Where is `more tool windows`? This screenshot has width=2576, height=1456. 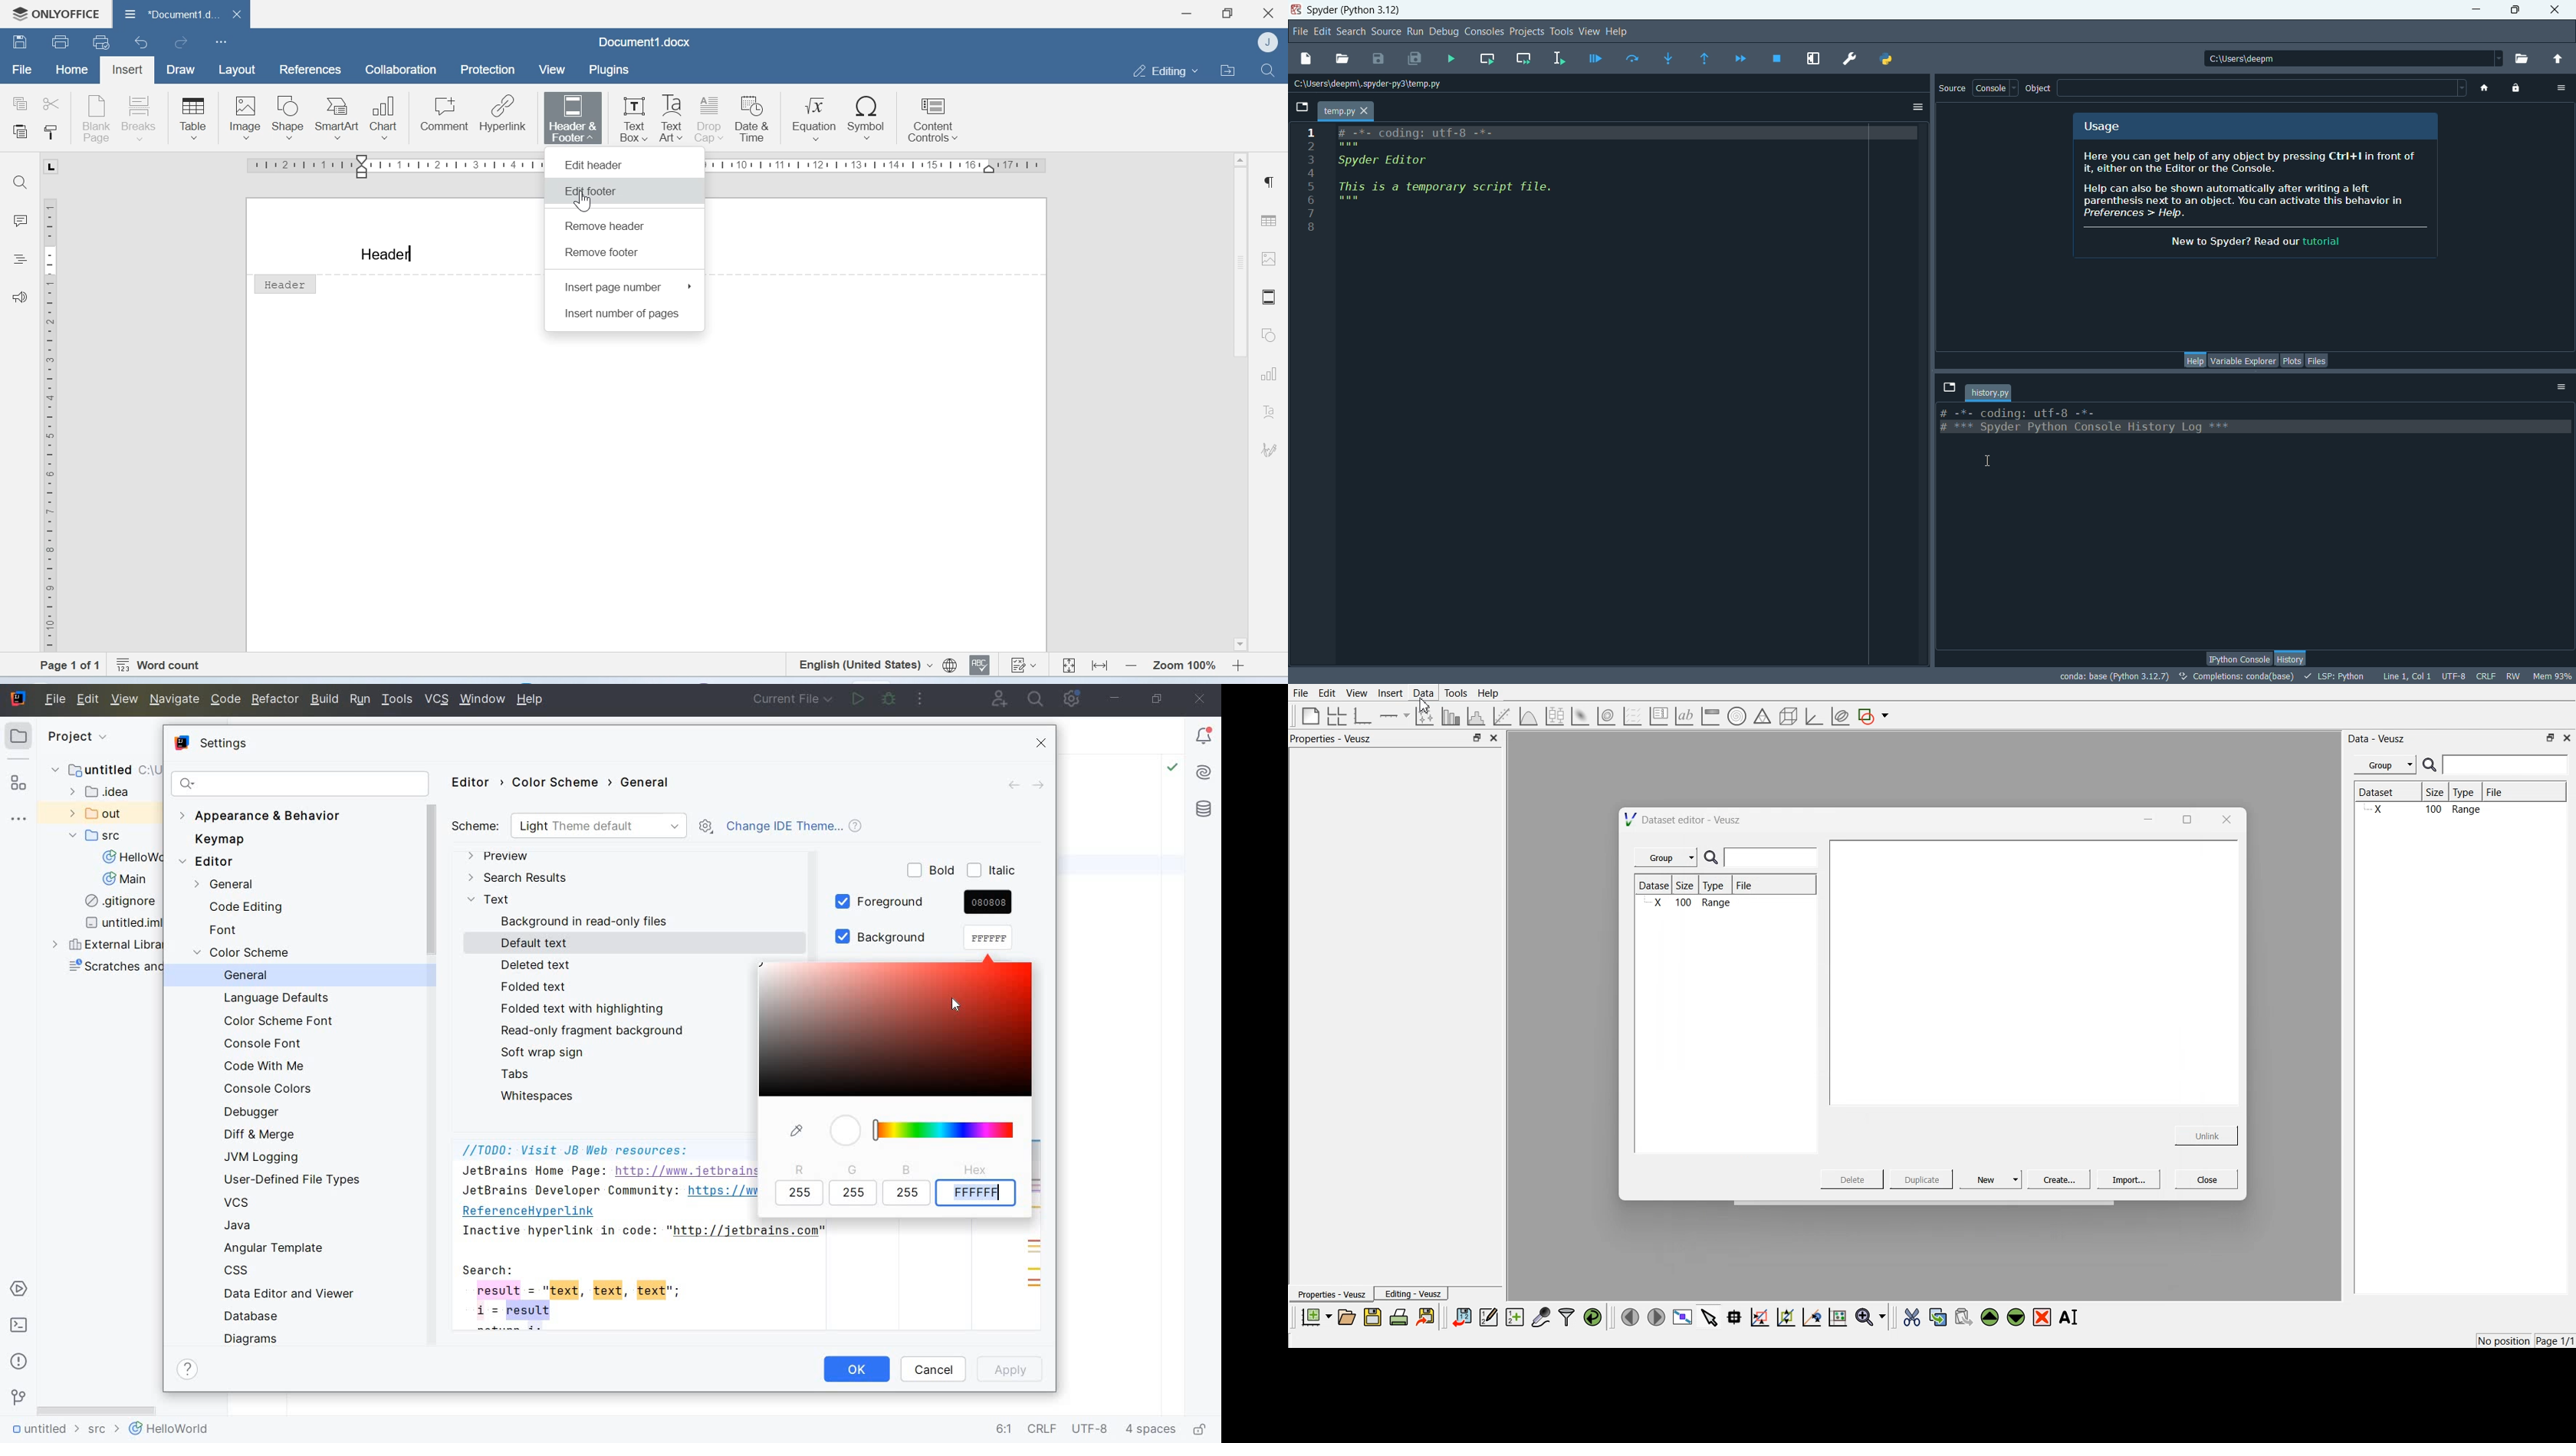
more tool windows is located at coordinates (21, 820).